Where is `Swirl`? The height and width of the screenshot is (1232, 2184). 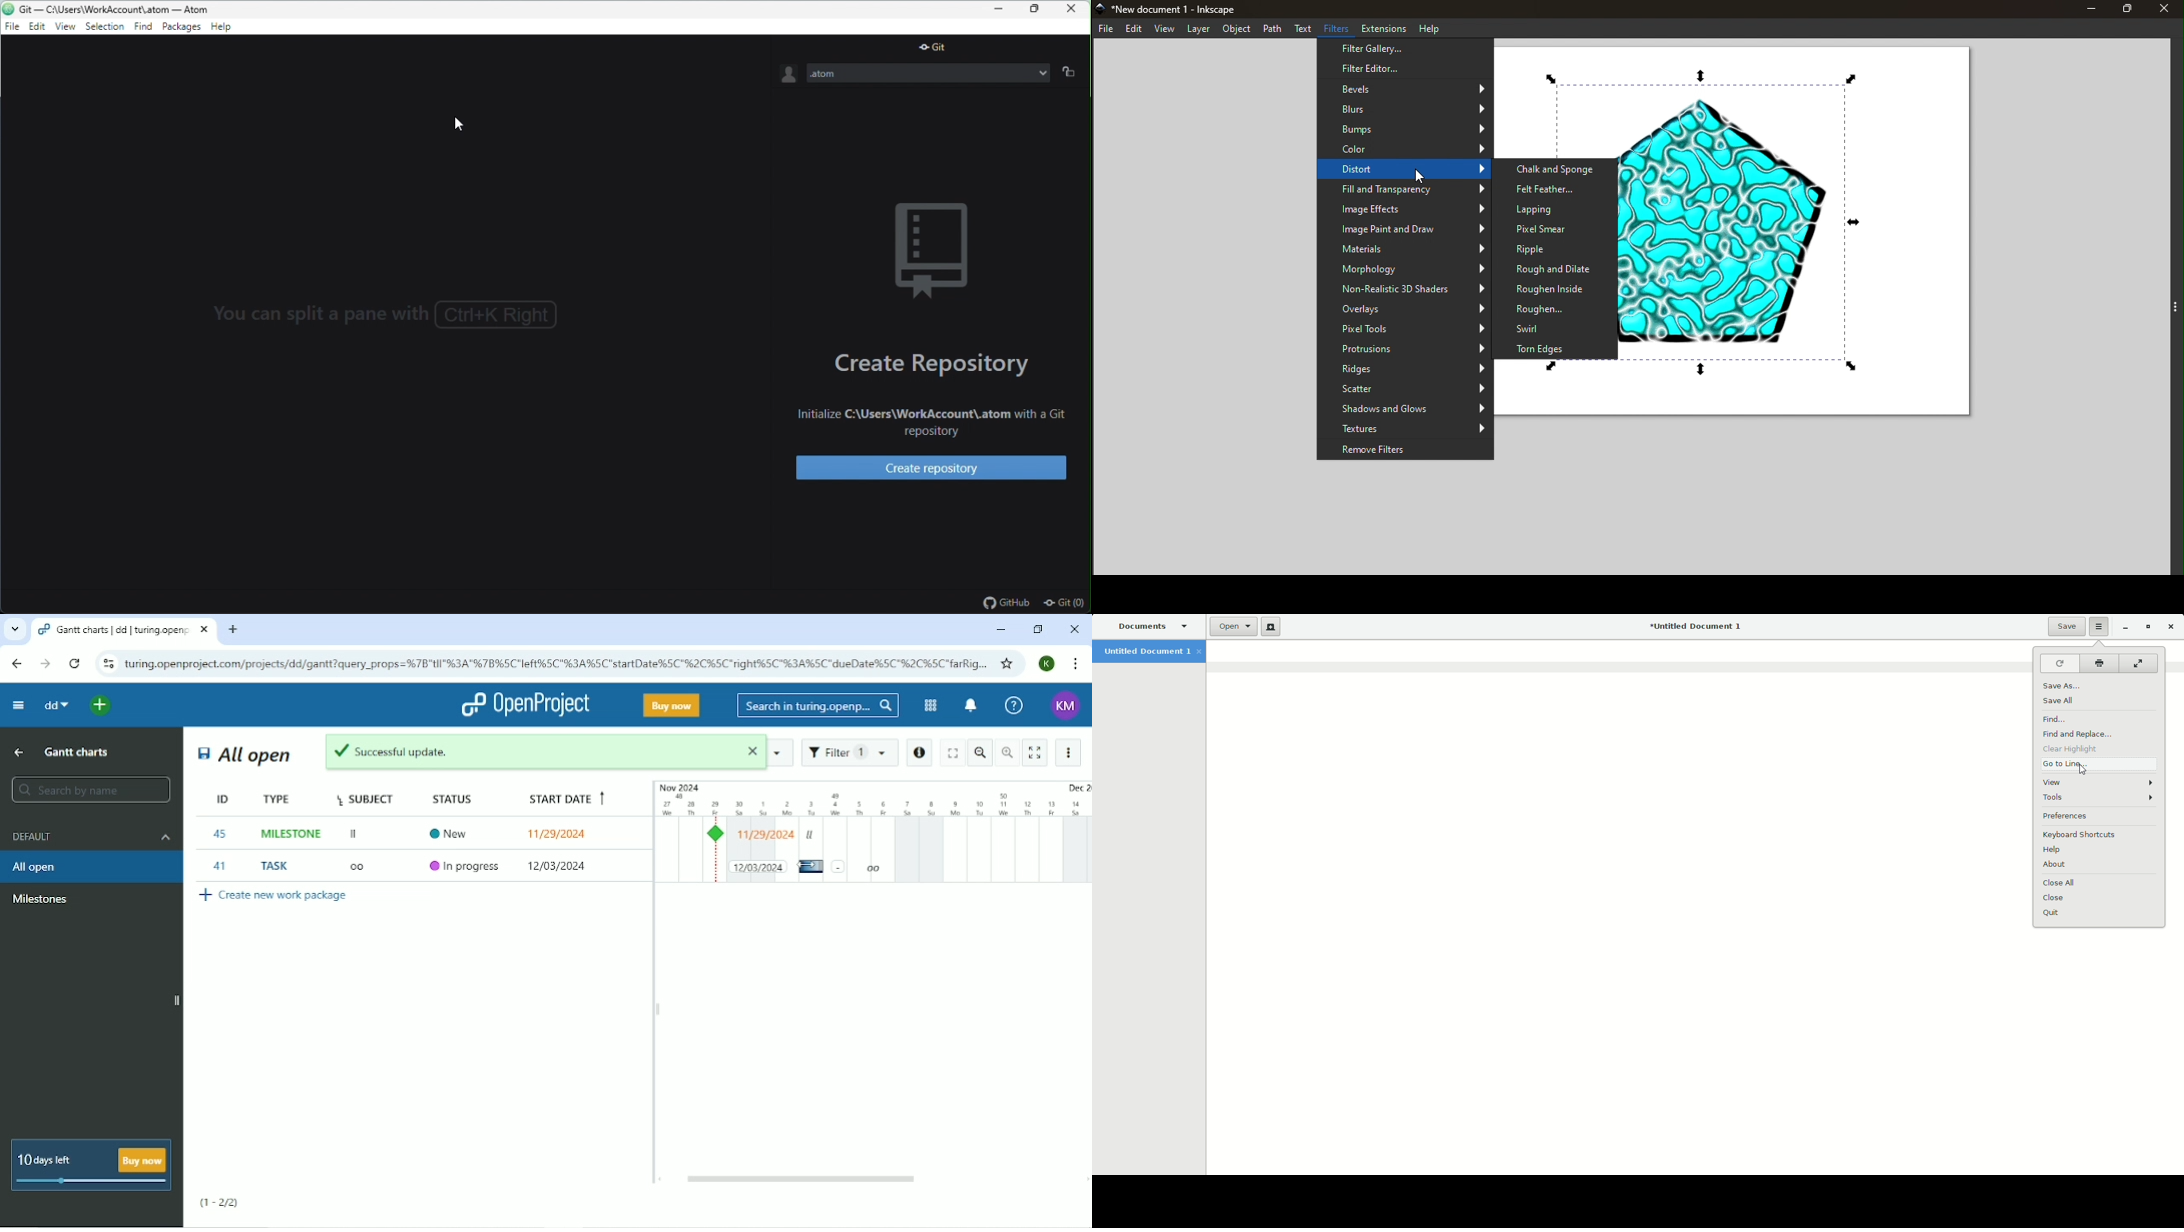
Swirl is located at coordinates (1556, 329).